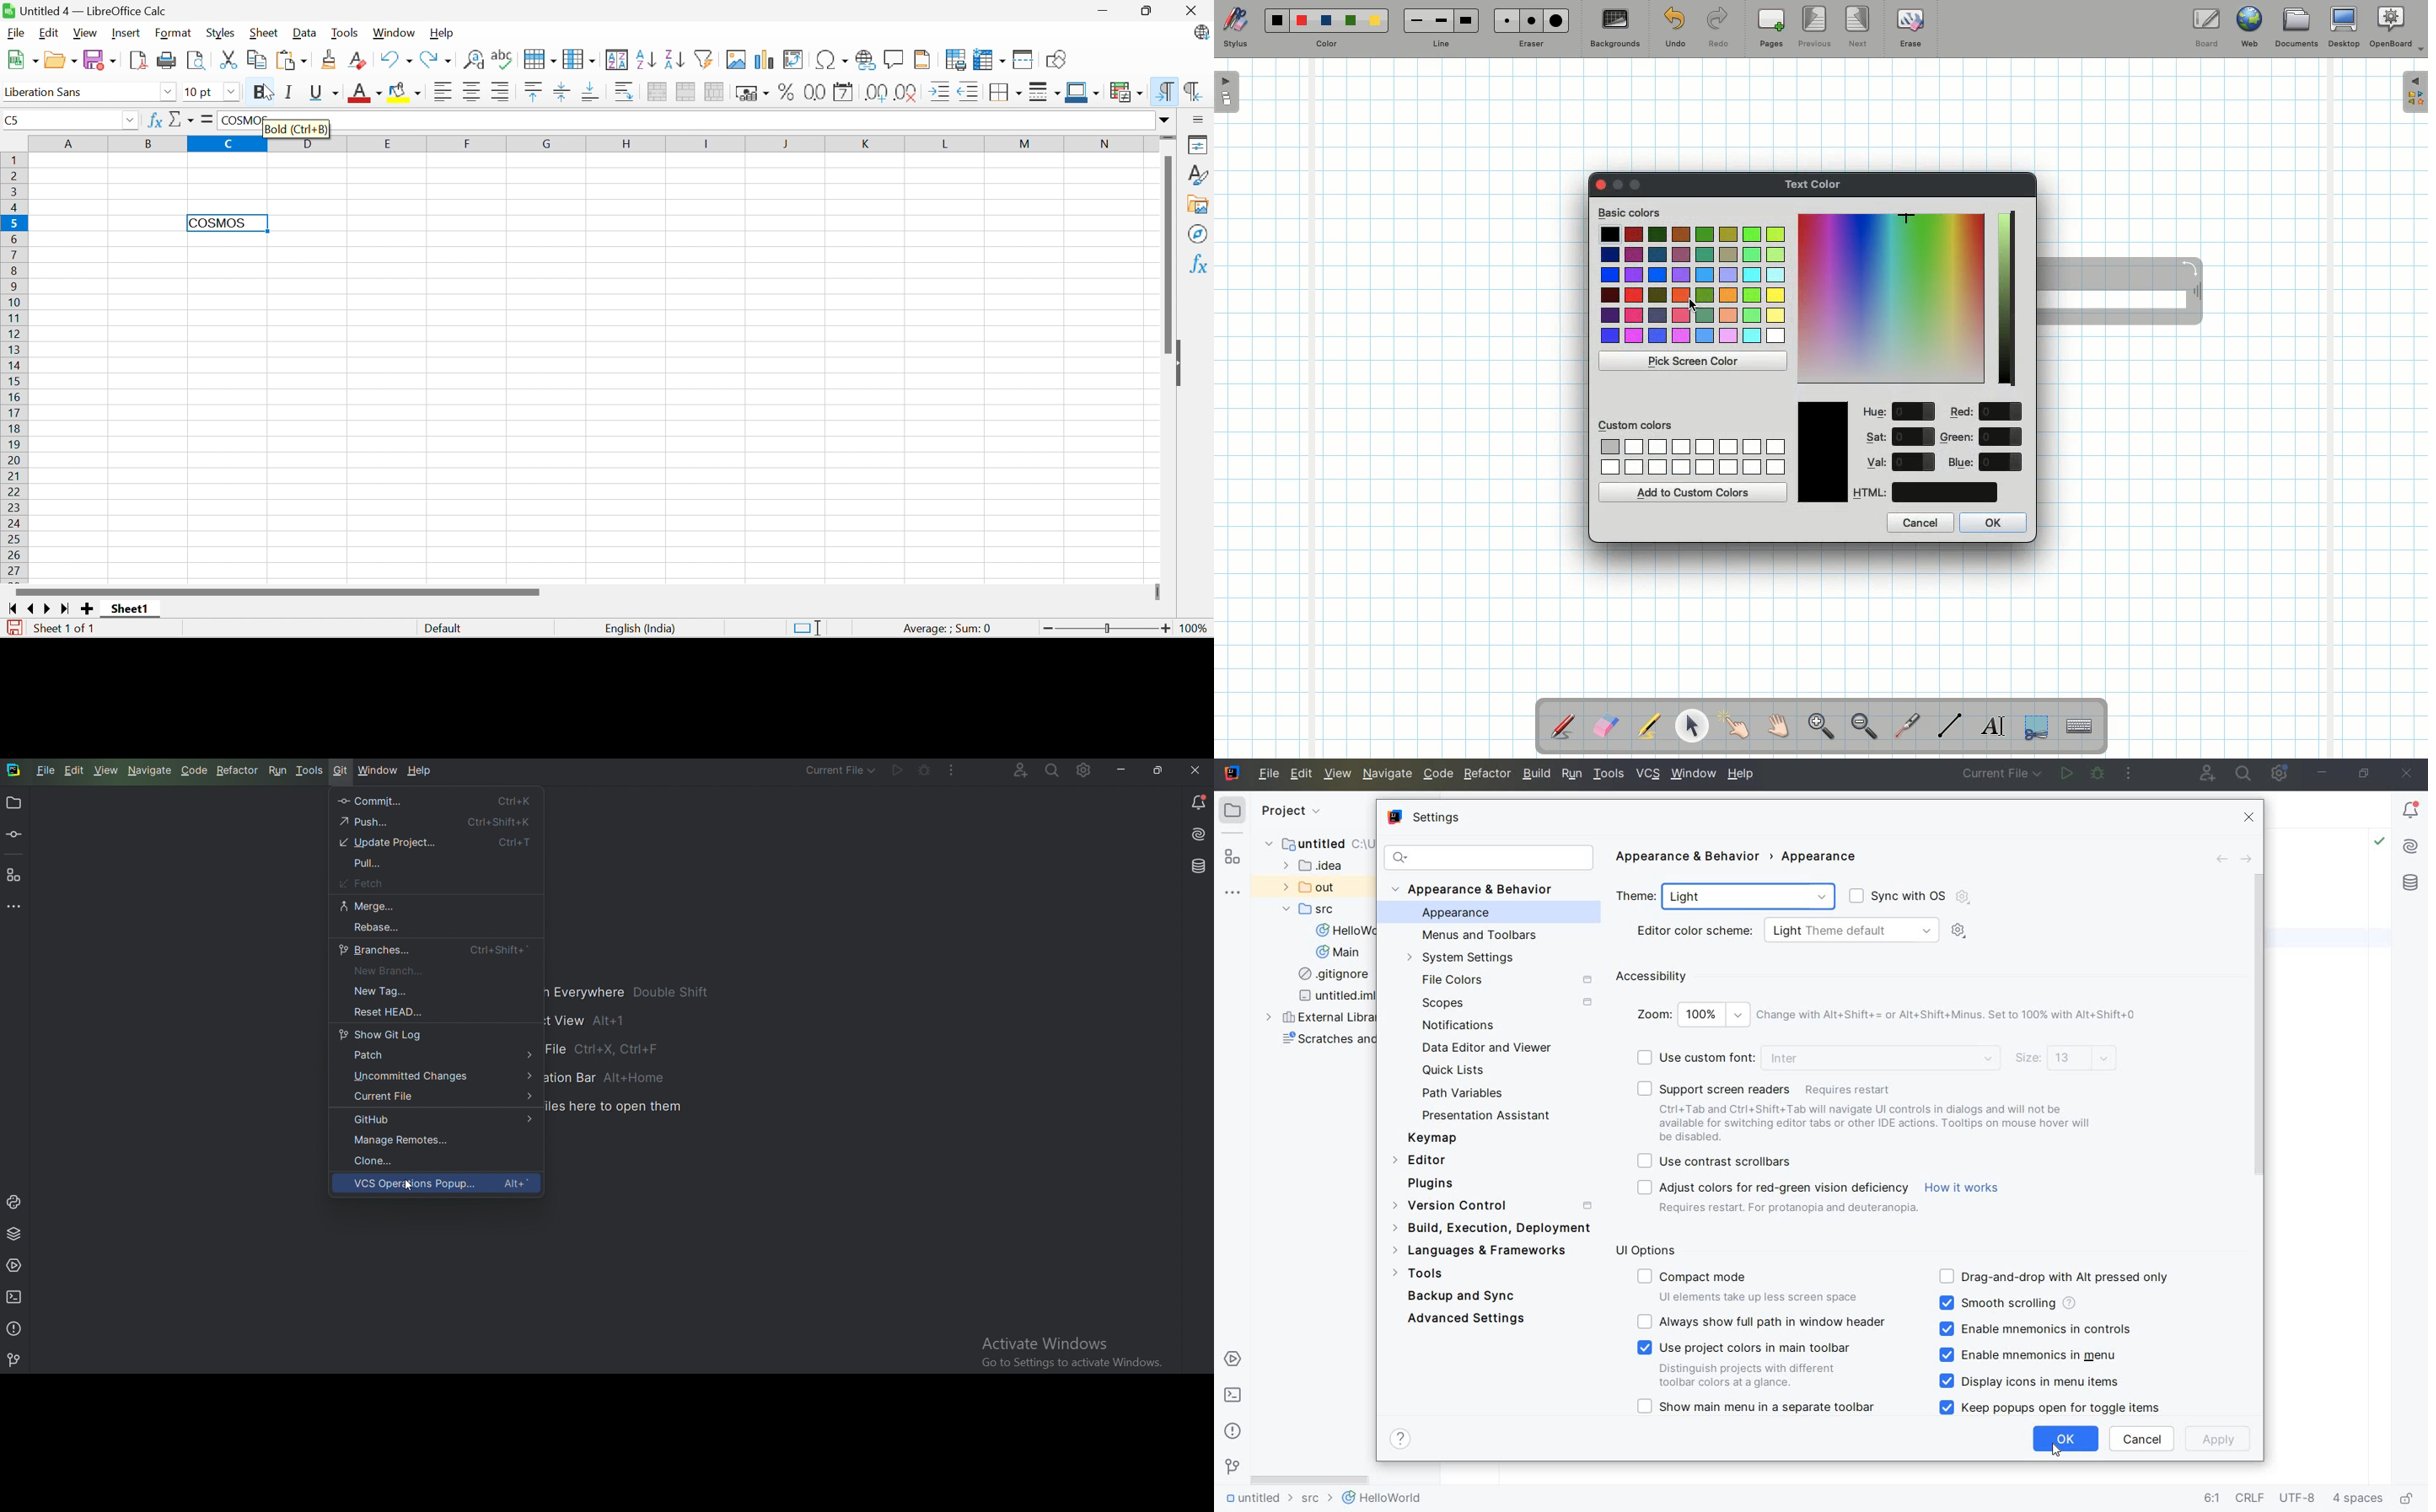 The image size is (2436, 1512). I want to click on Liberation Sans, so click(52, 92).